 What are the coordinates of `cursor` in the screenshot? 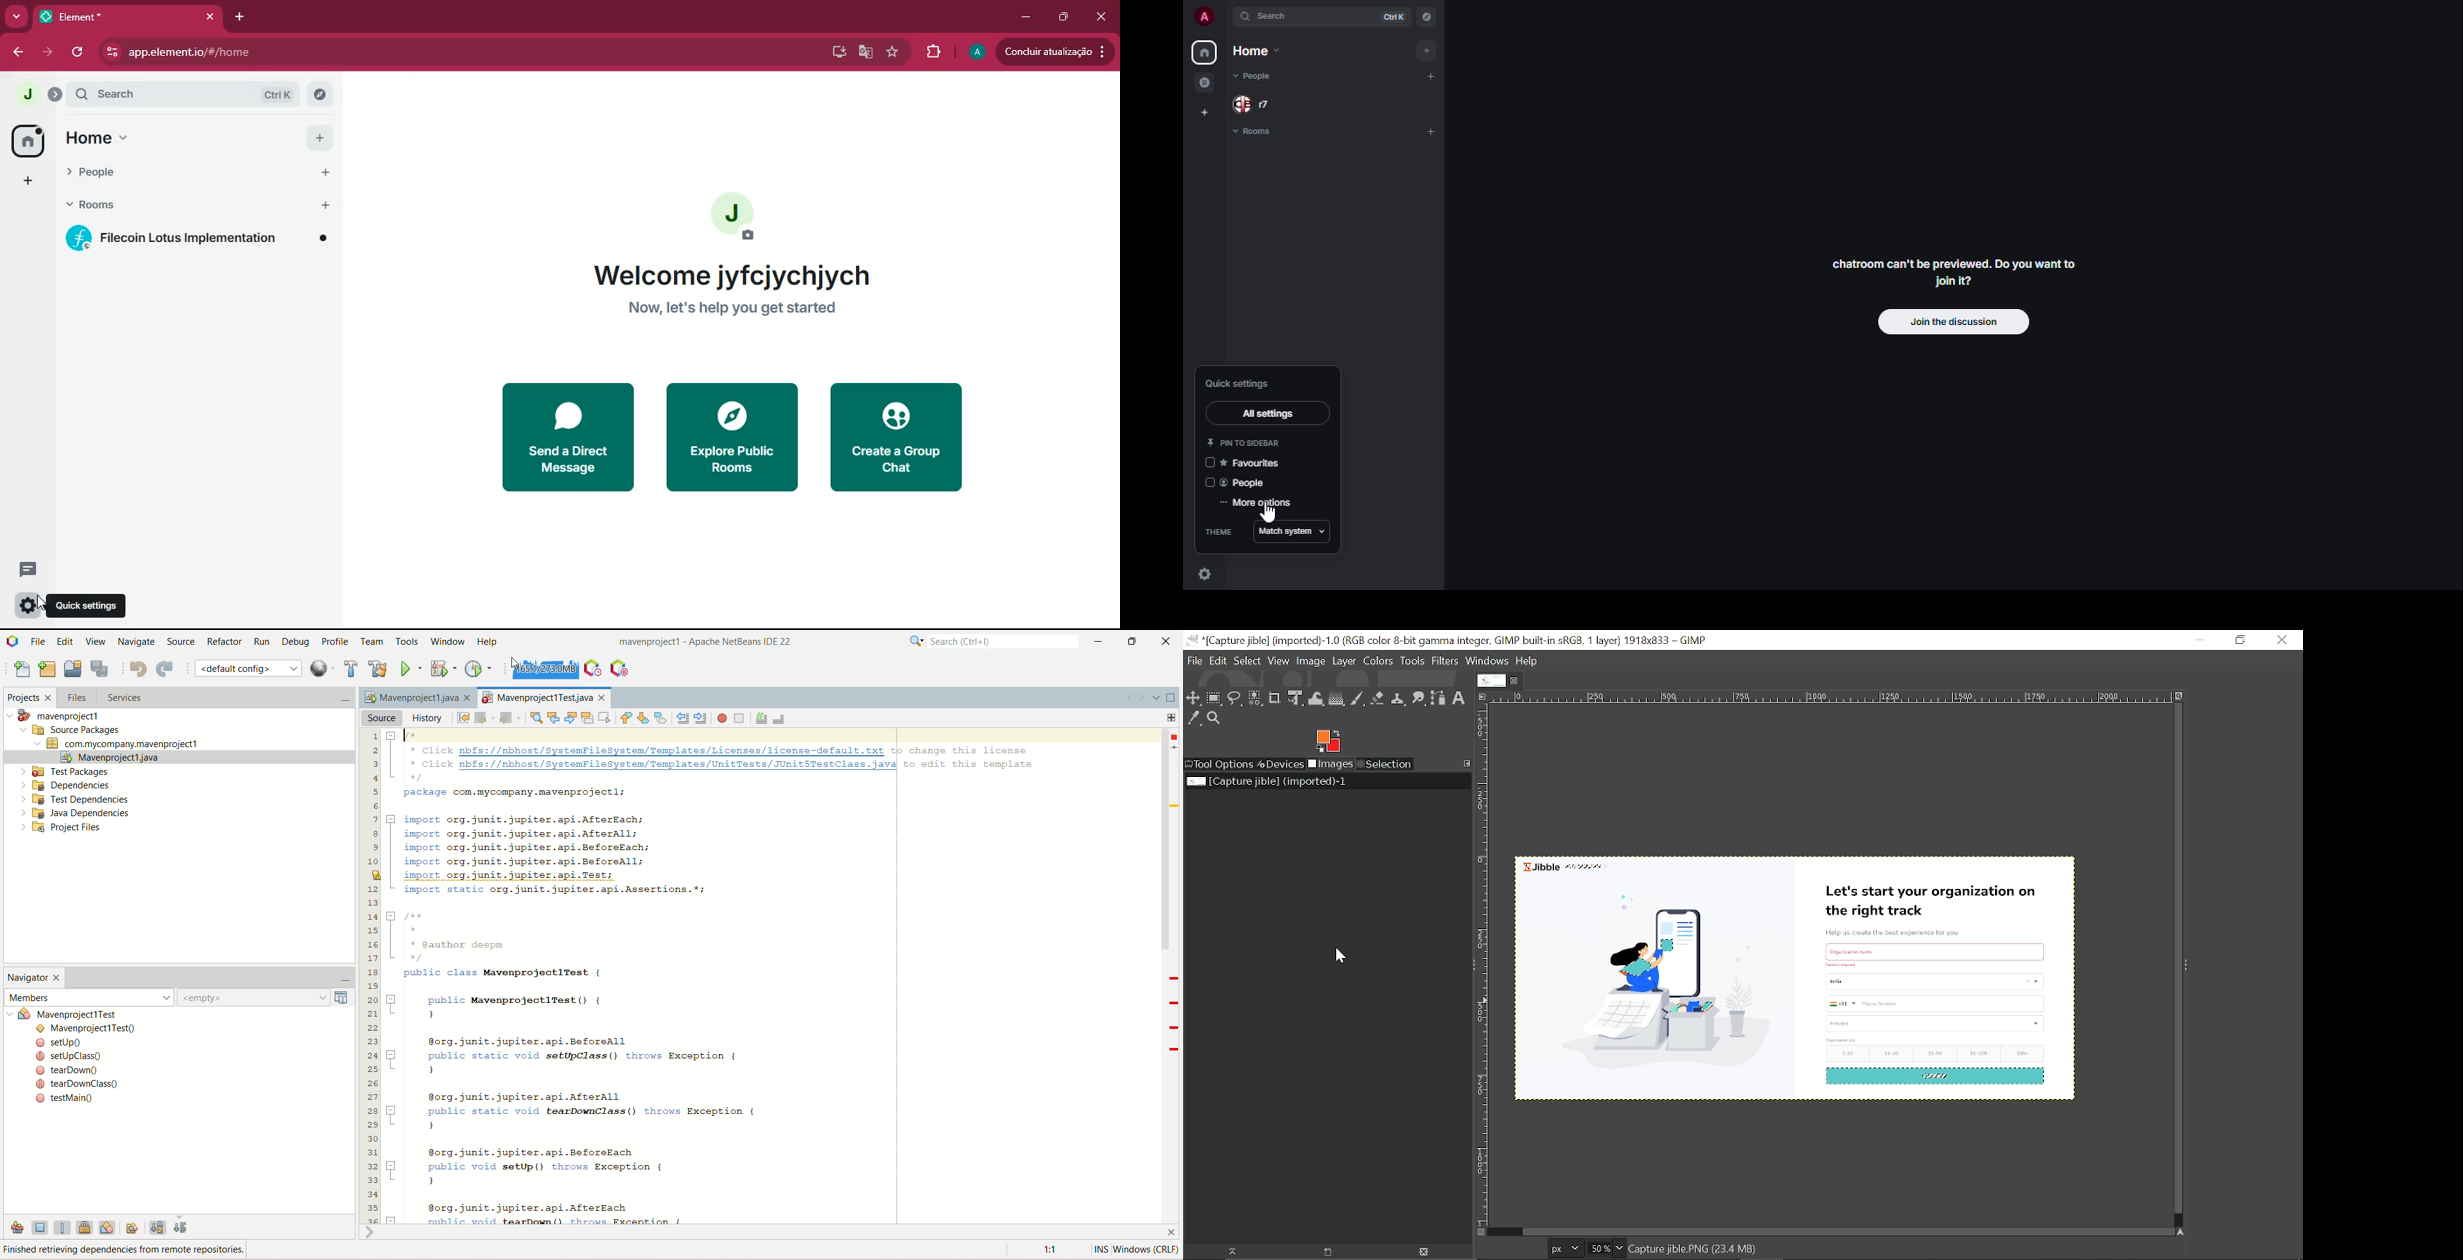 It's located at (42, 602).